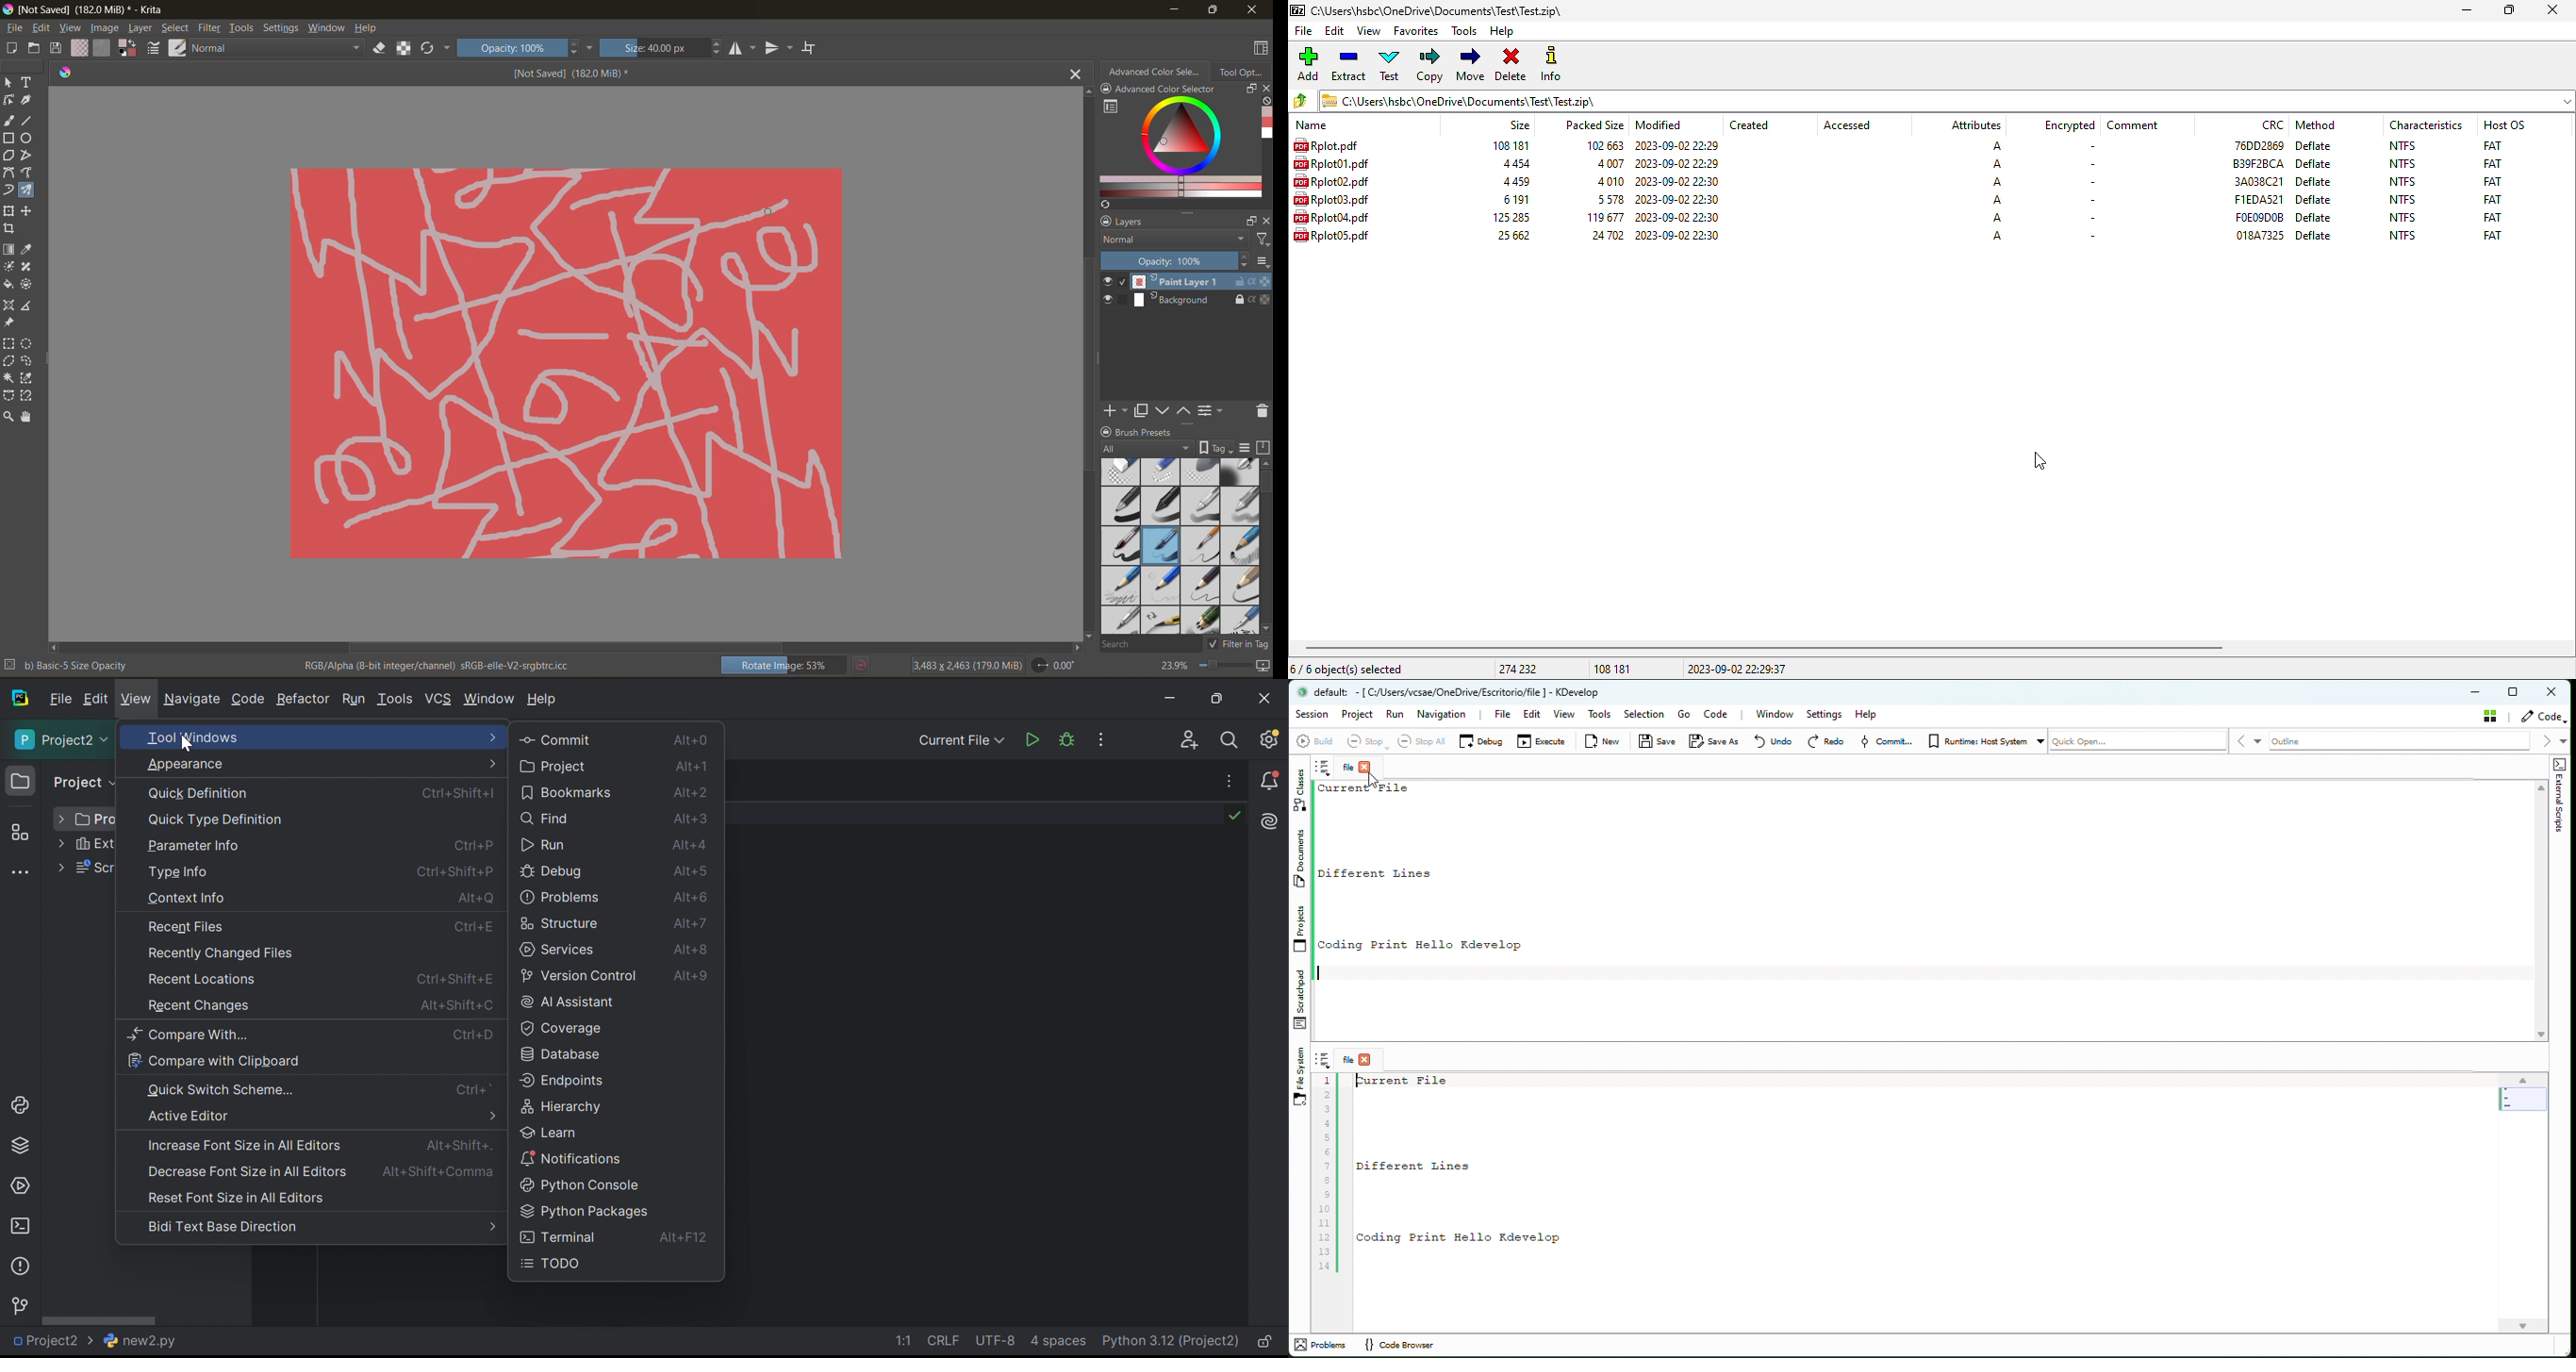 The height and width of the screenshot is (1372, 2576). I want to click on -, so click(2089, 201).